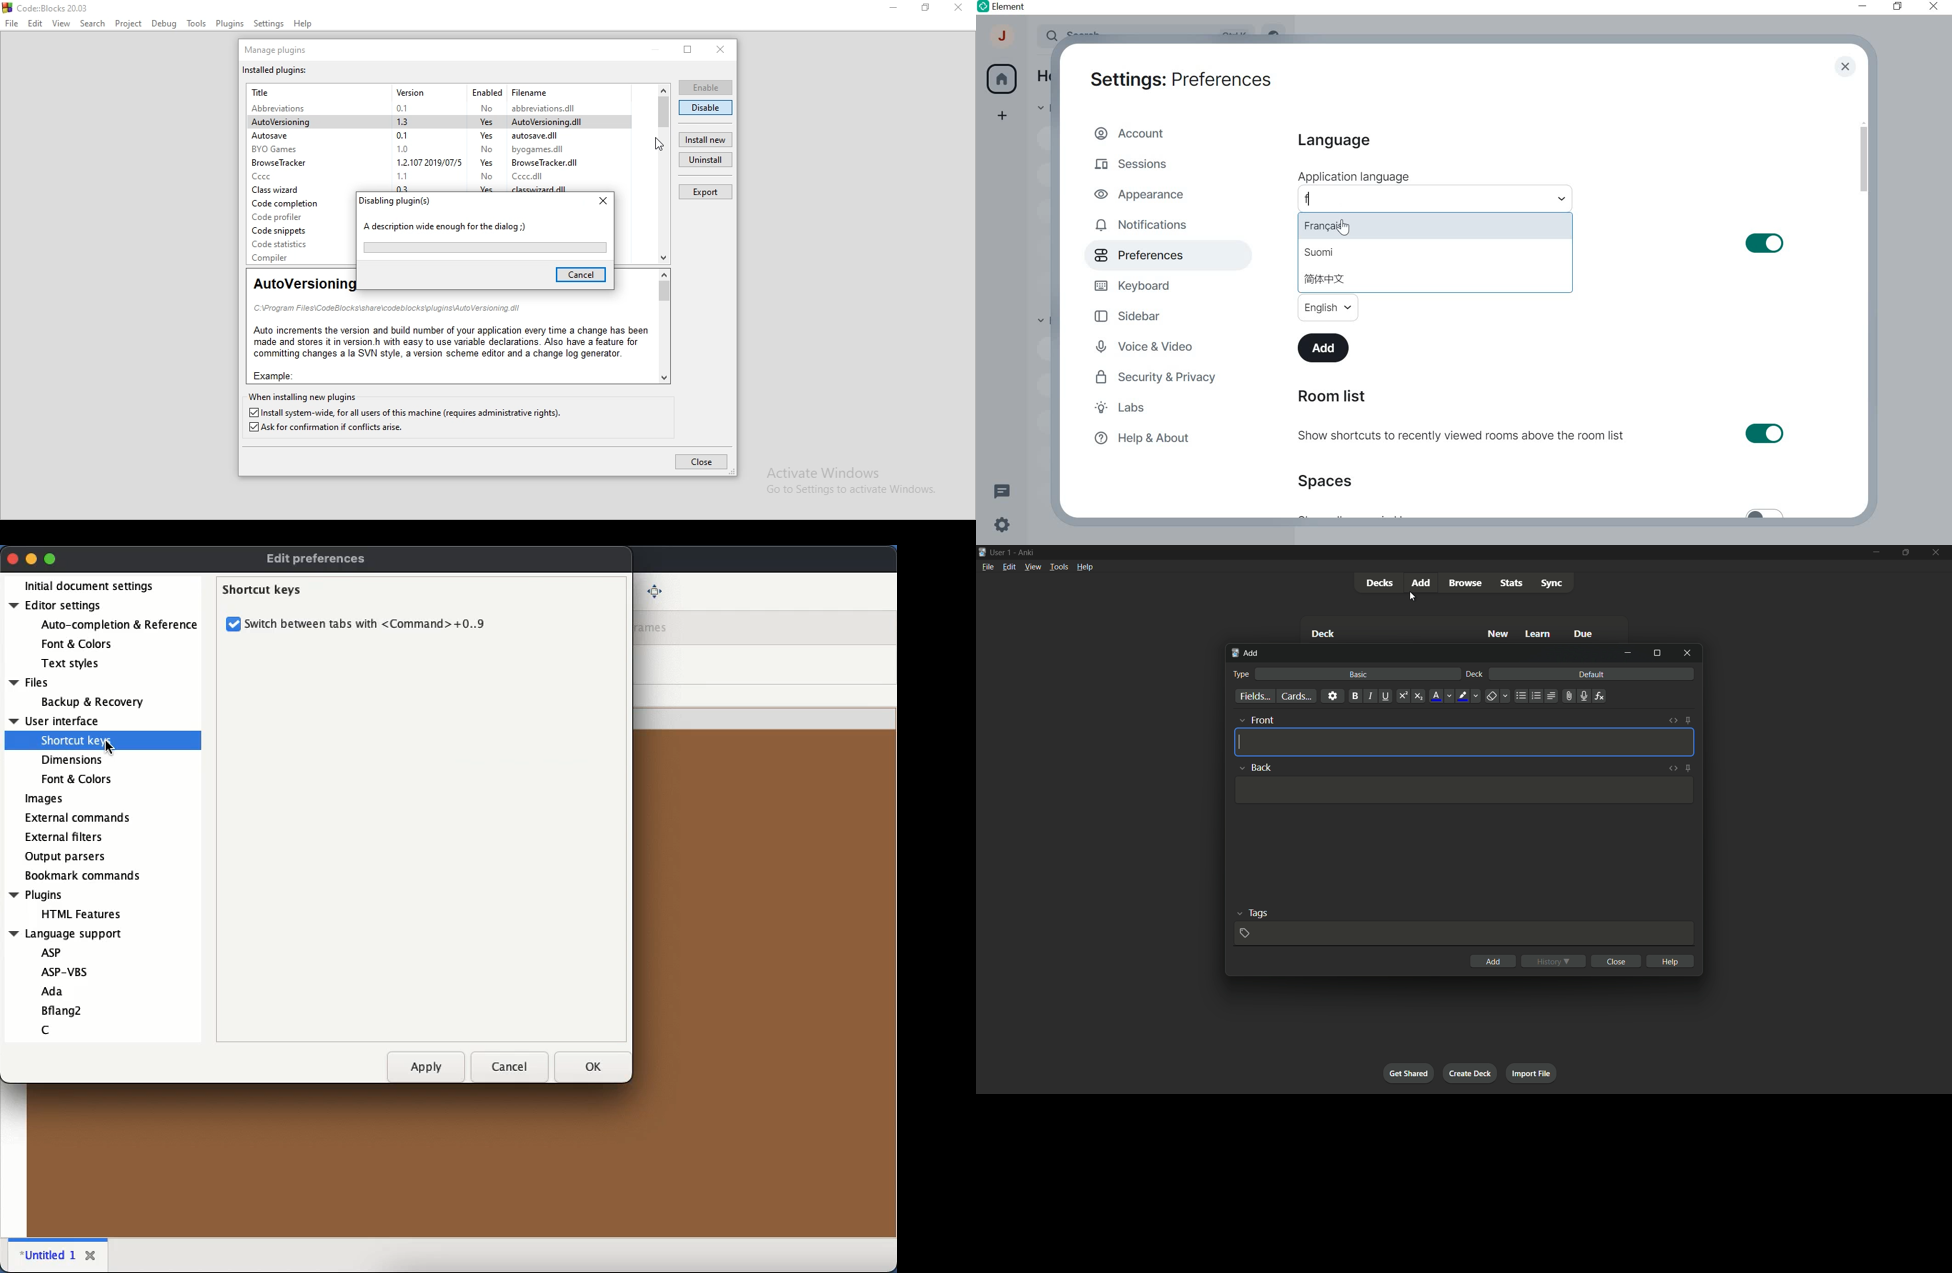 This screenshot has width=1960, height=1288. What do you see at coordinates (1158, 378) in the screenshot?
I see `SECURITY & PRIVACY` at bounding box center [1158, 378].